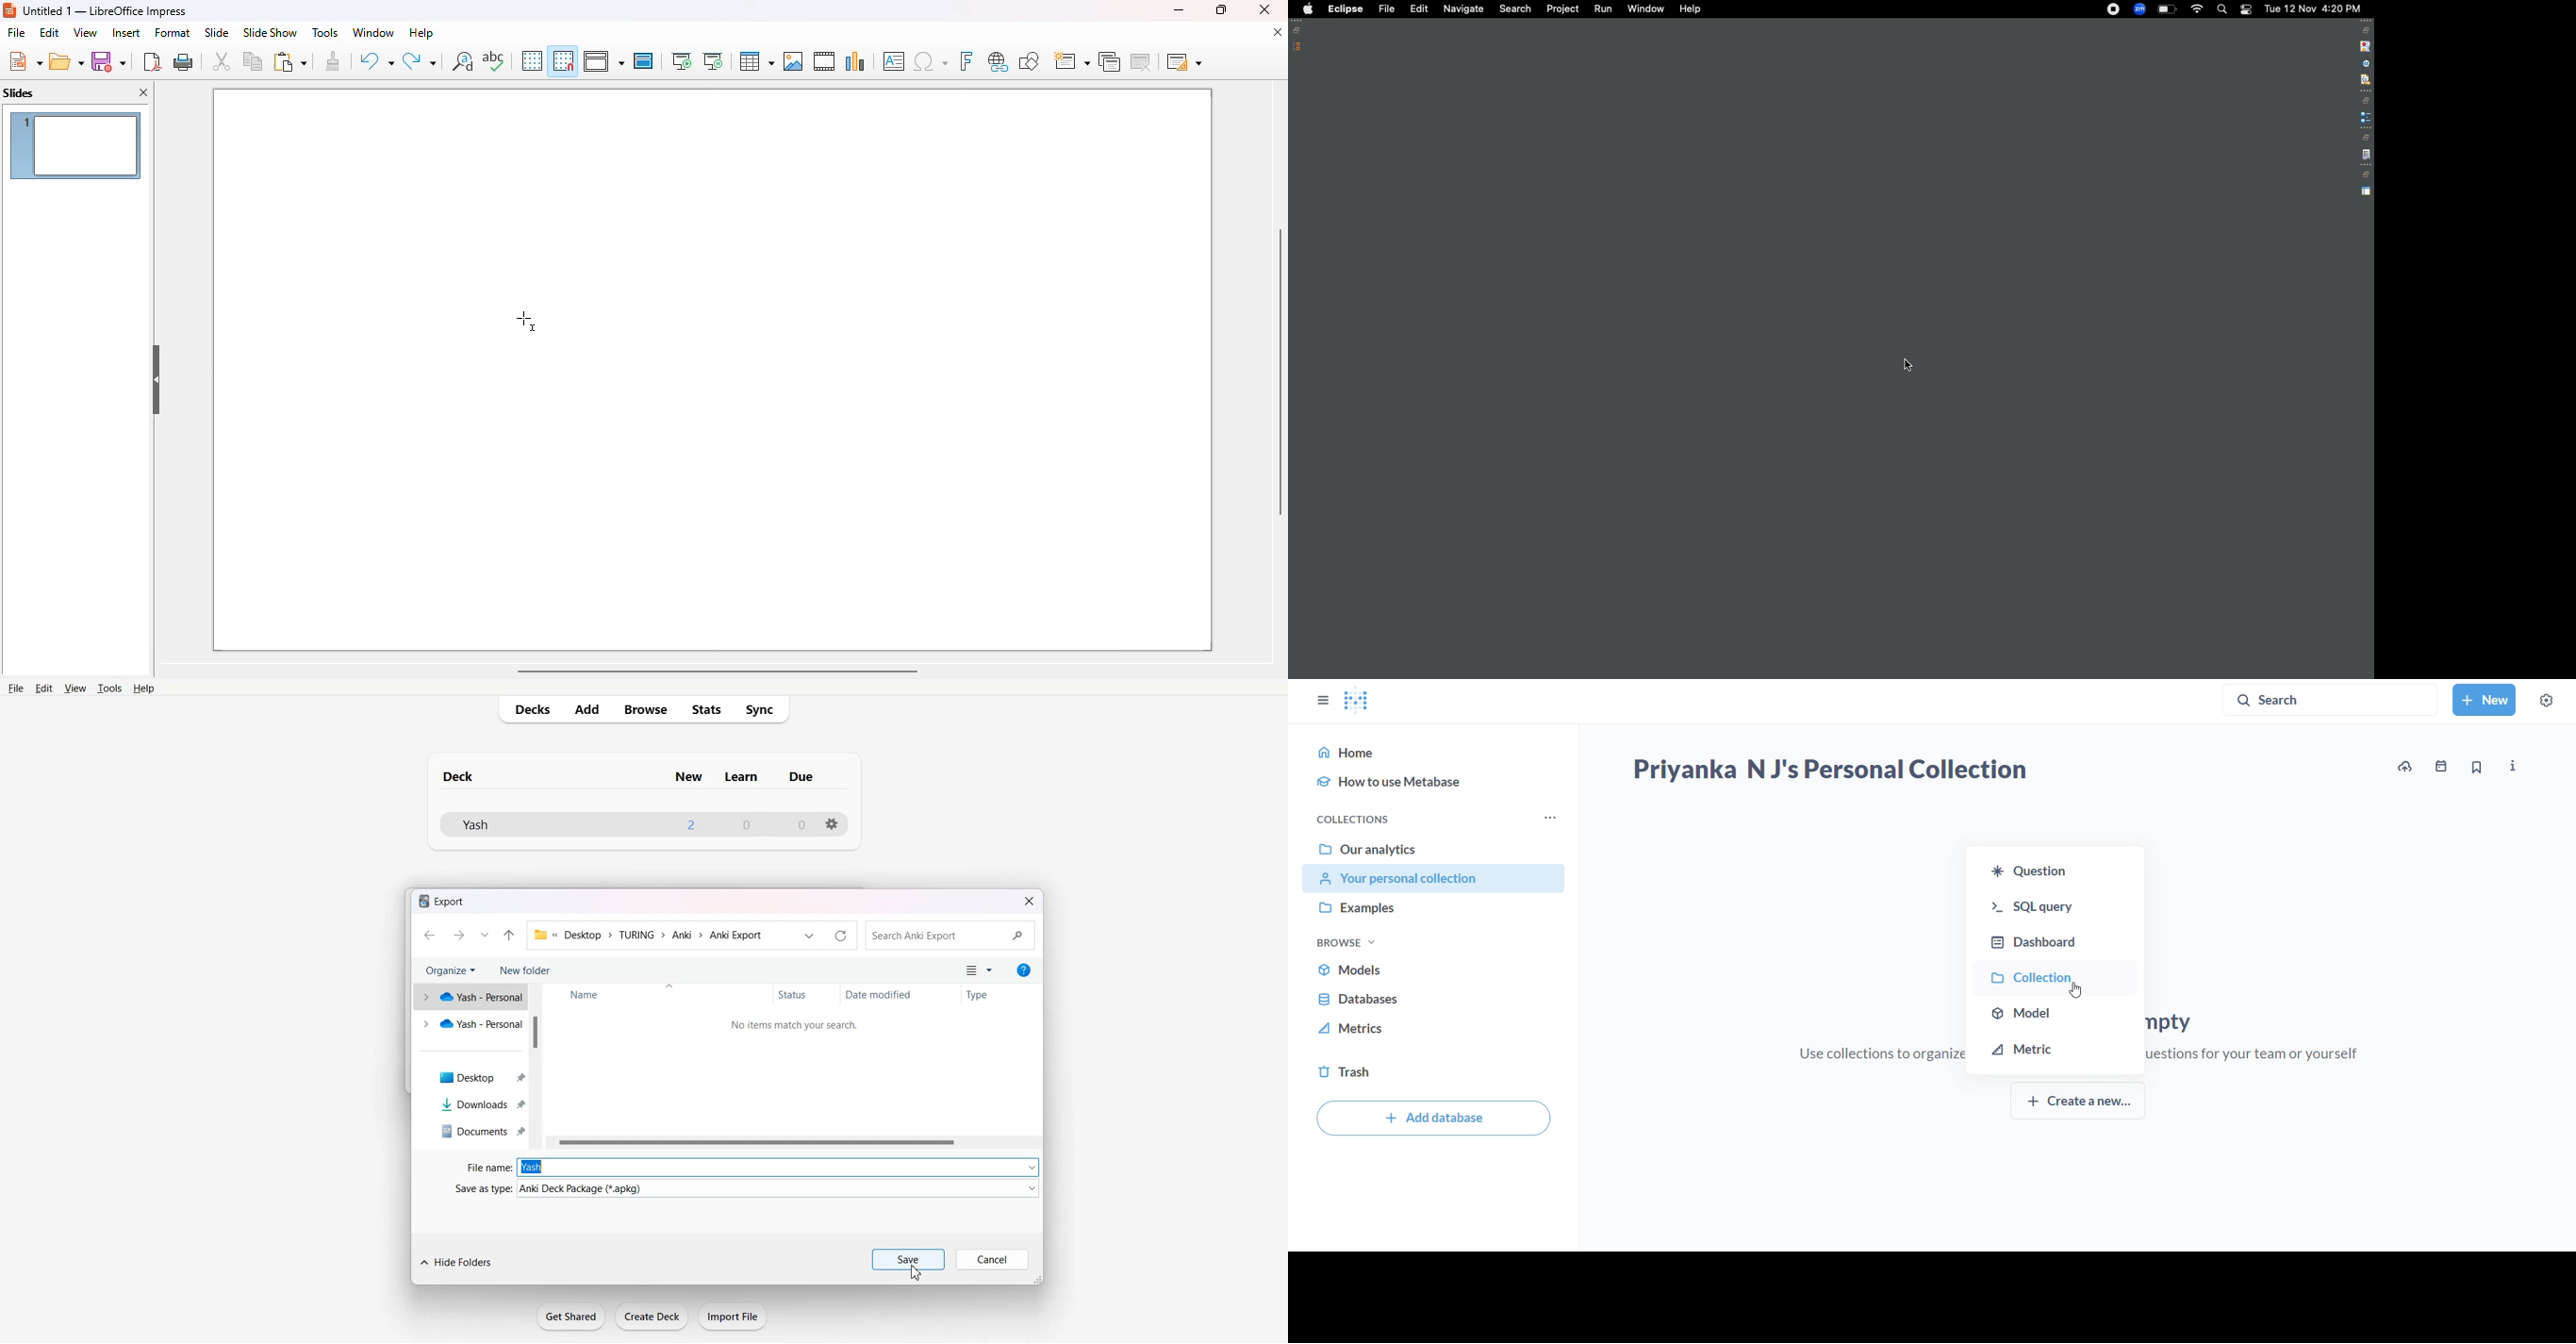  Describe the element at coordinates (455, 1262) in the screenshot. I see `Hide Folder` at that location.